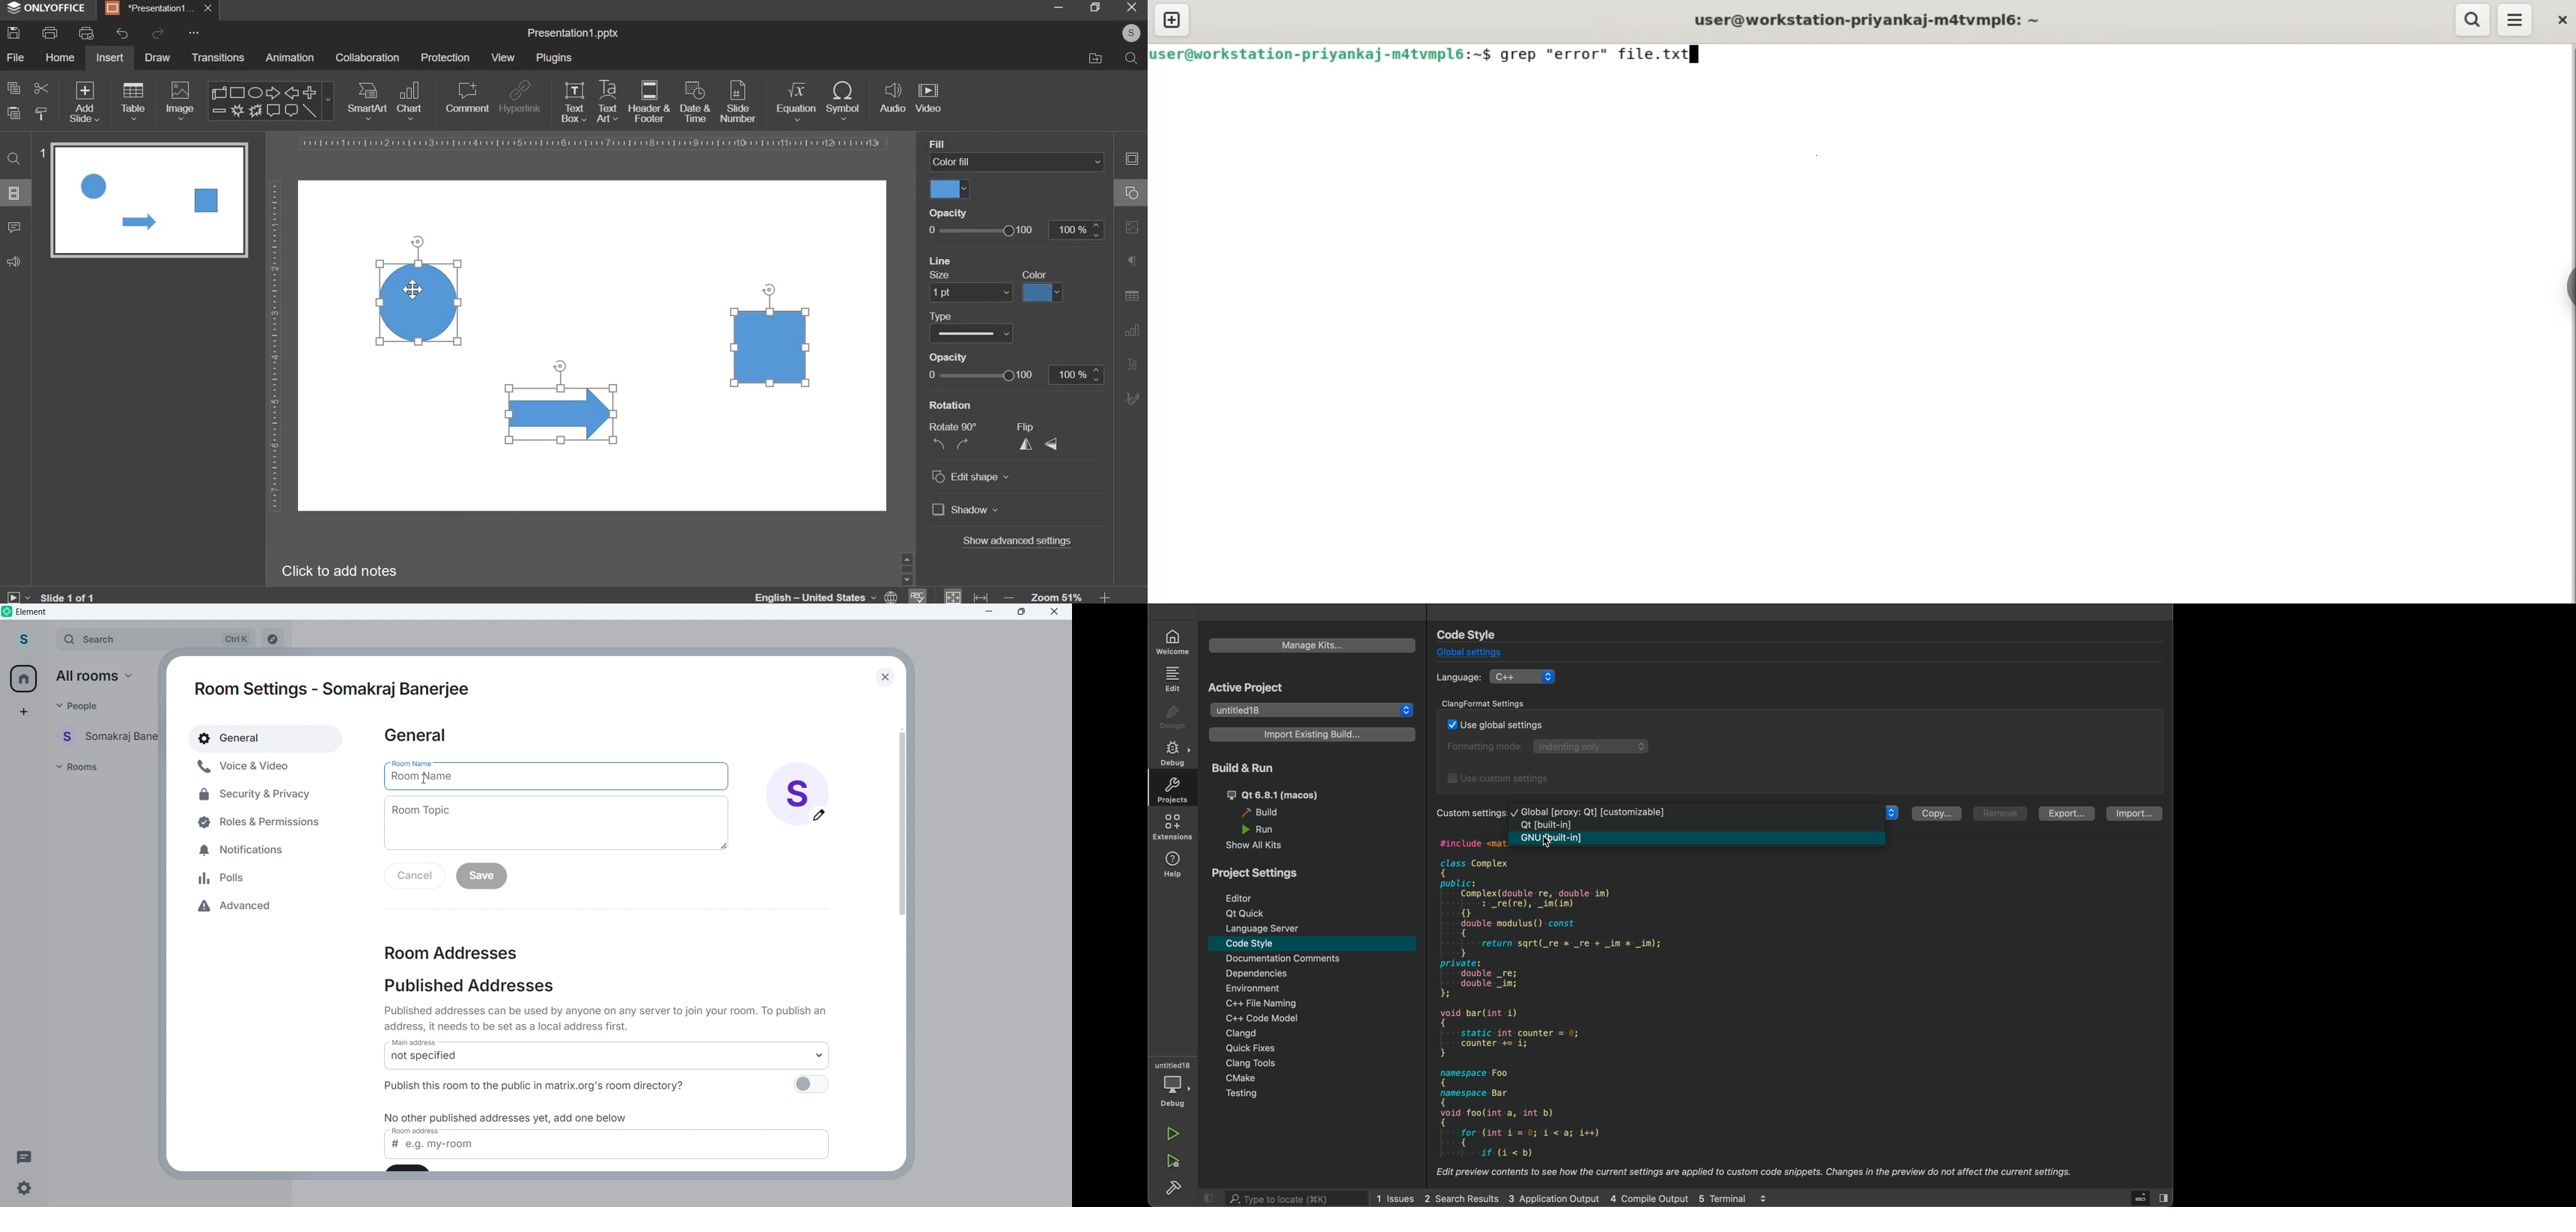 The width and height of the screenshot is (2576, 1232). Describe the element at coordinates (194, 29) in the screenshot. I see `options` at that location.